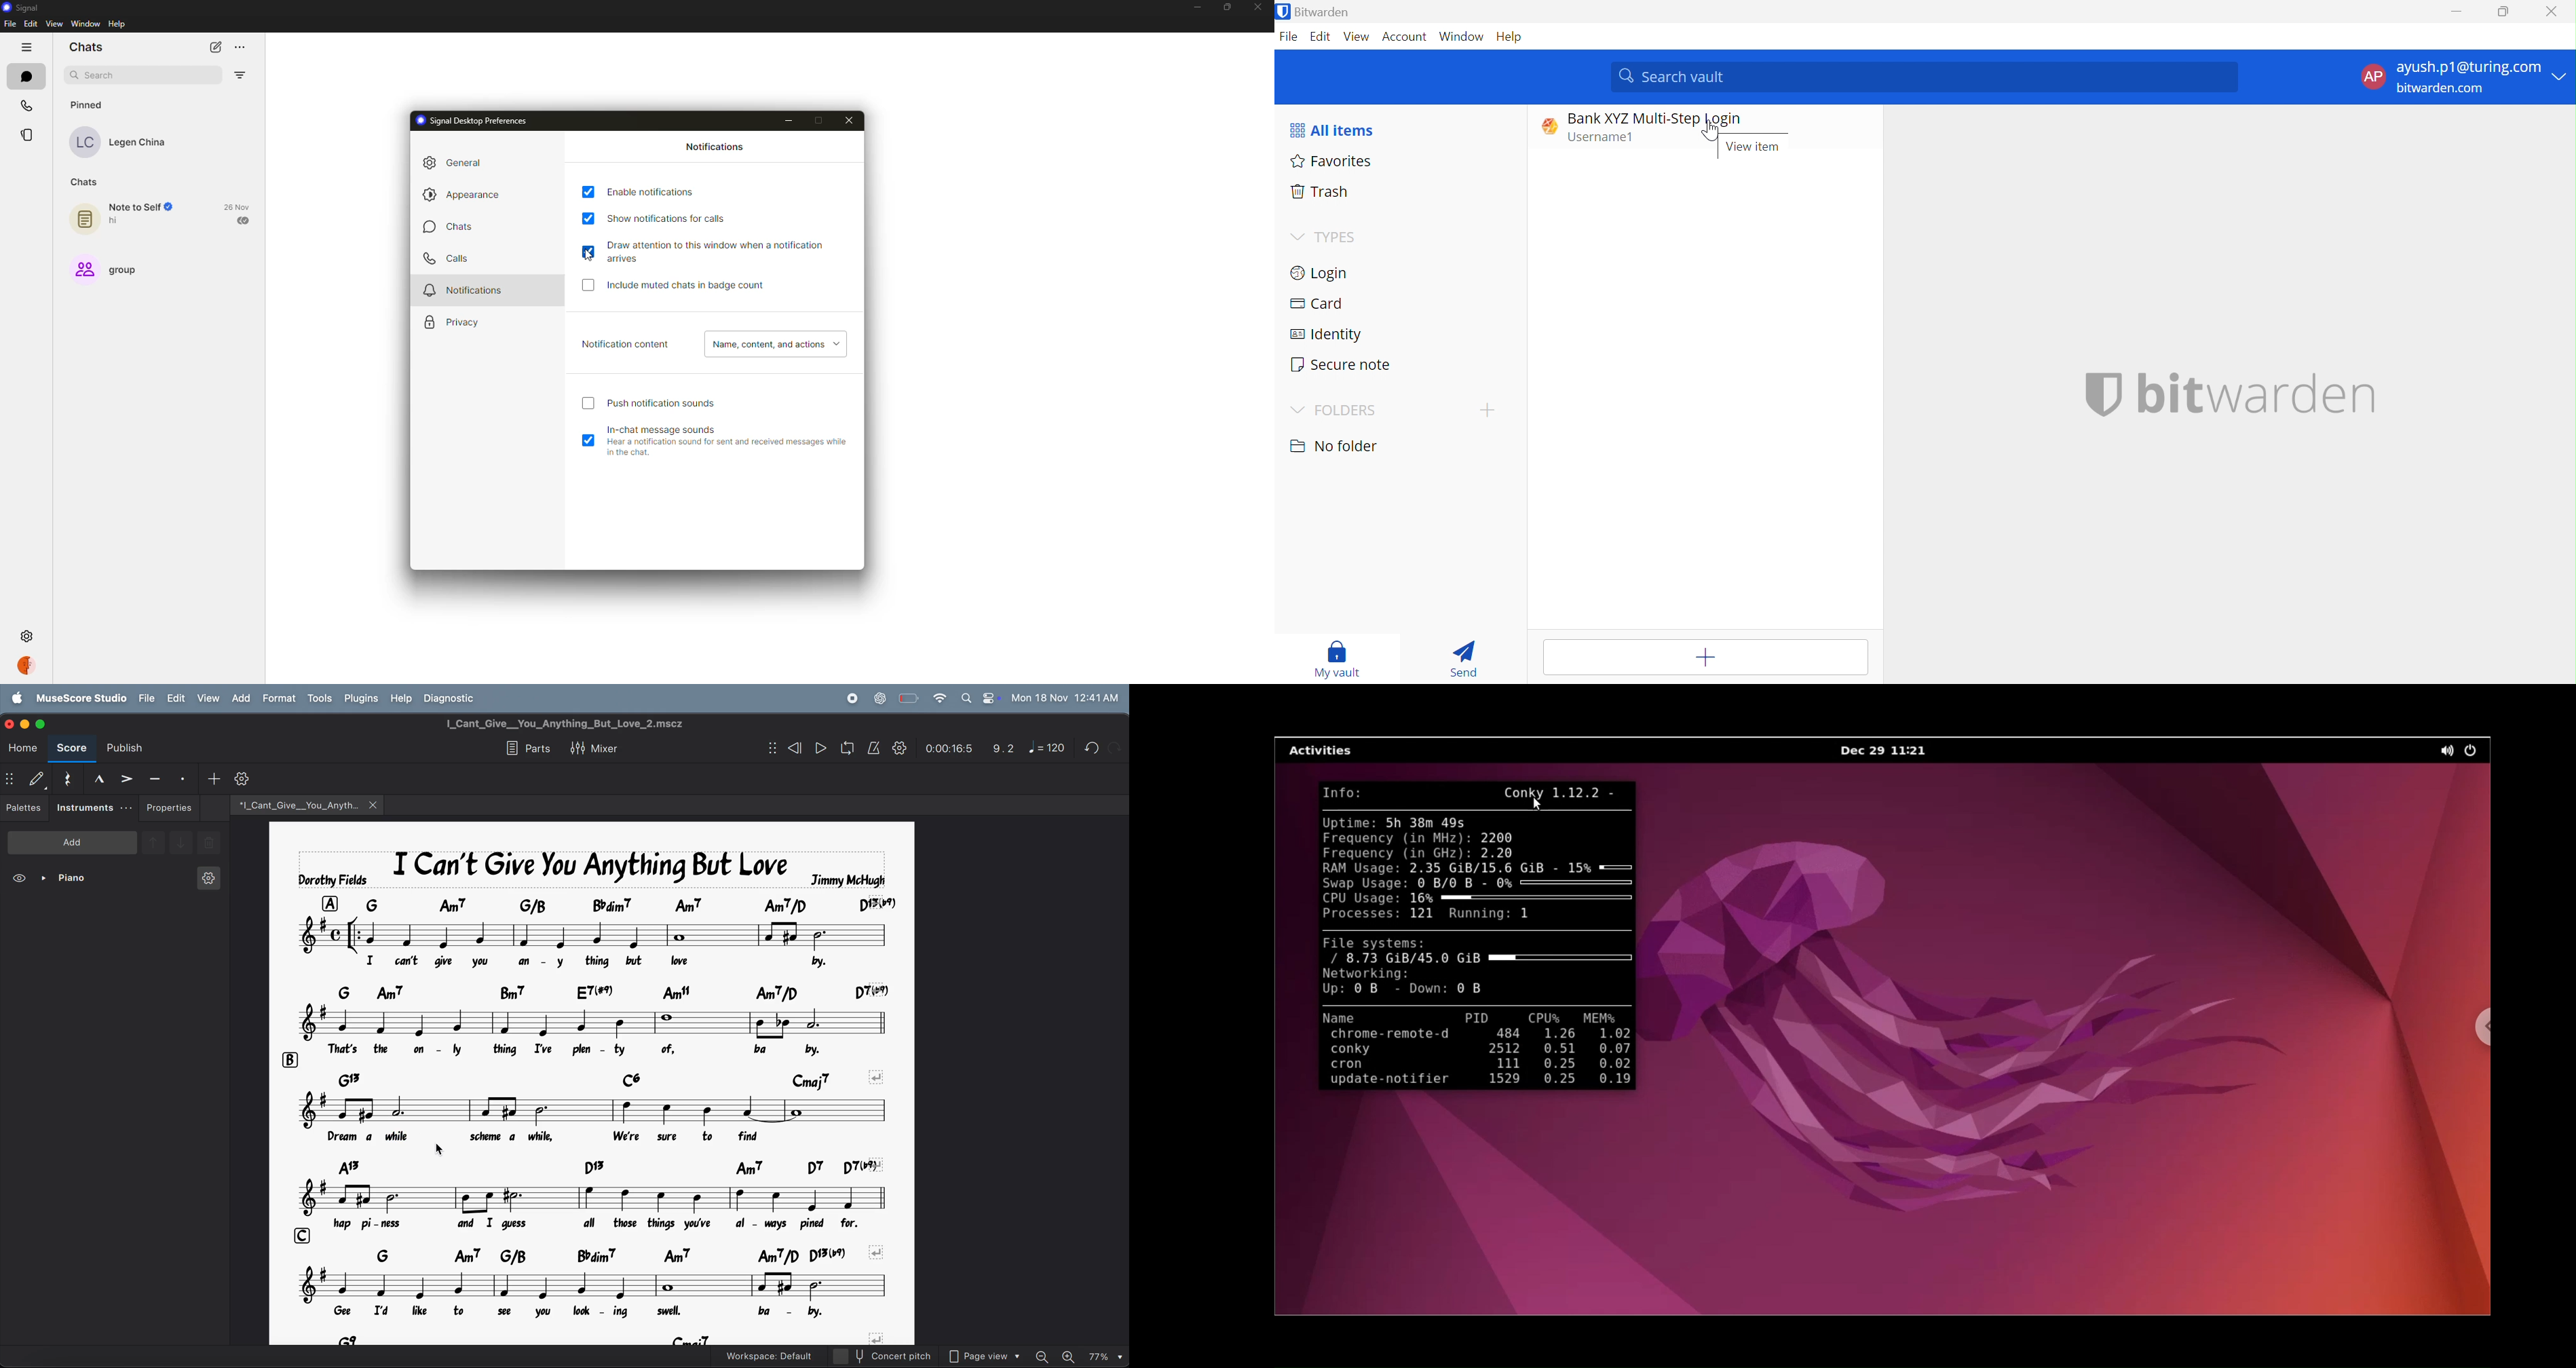  I want to click on signal, so click(23, 7).